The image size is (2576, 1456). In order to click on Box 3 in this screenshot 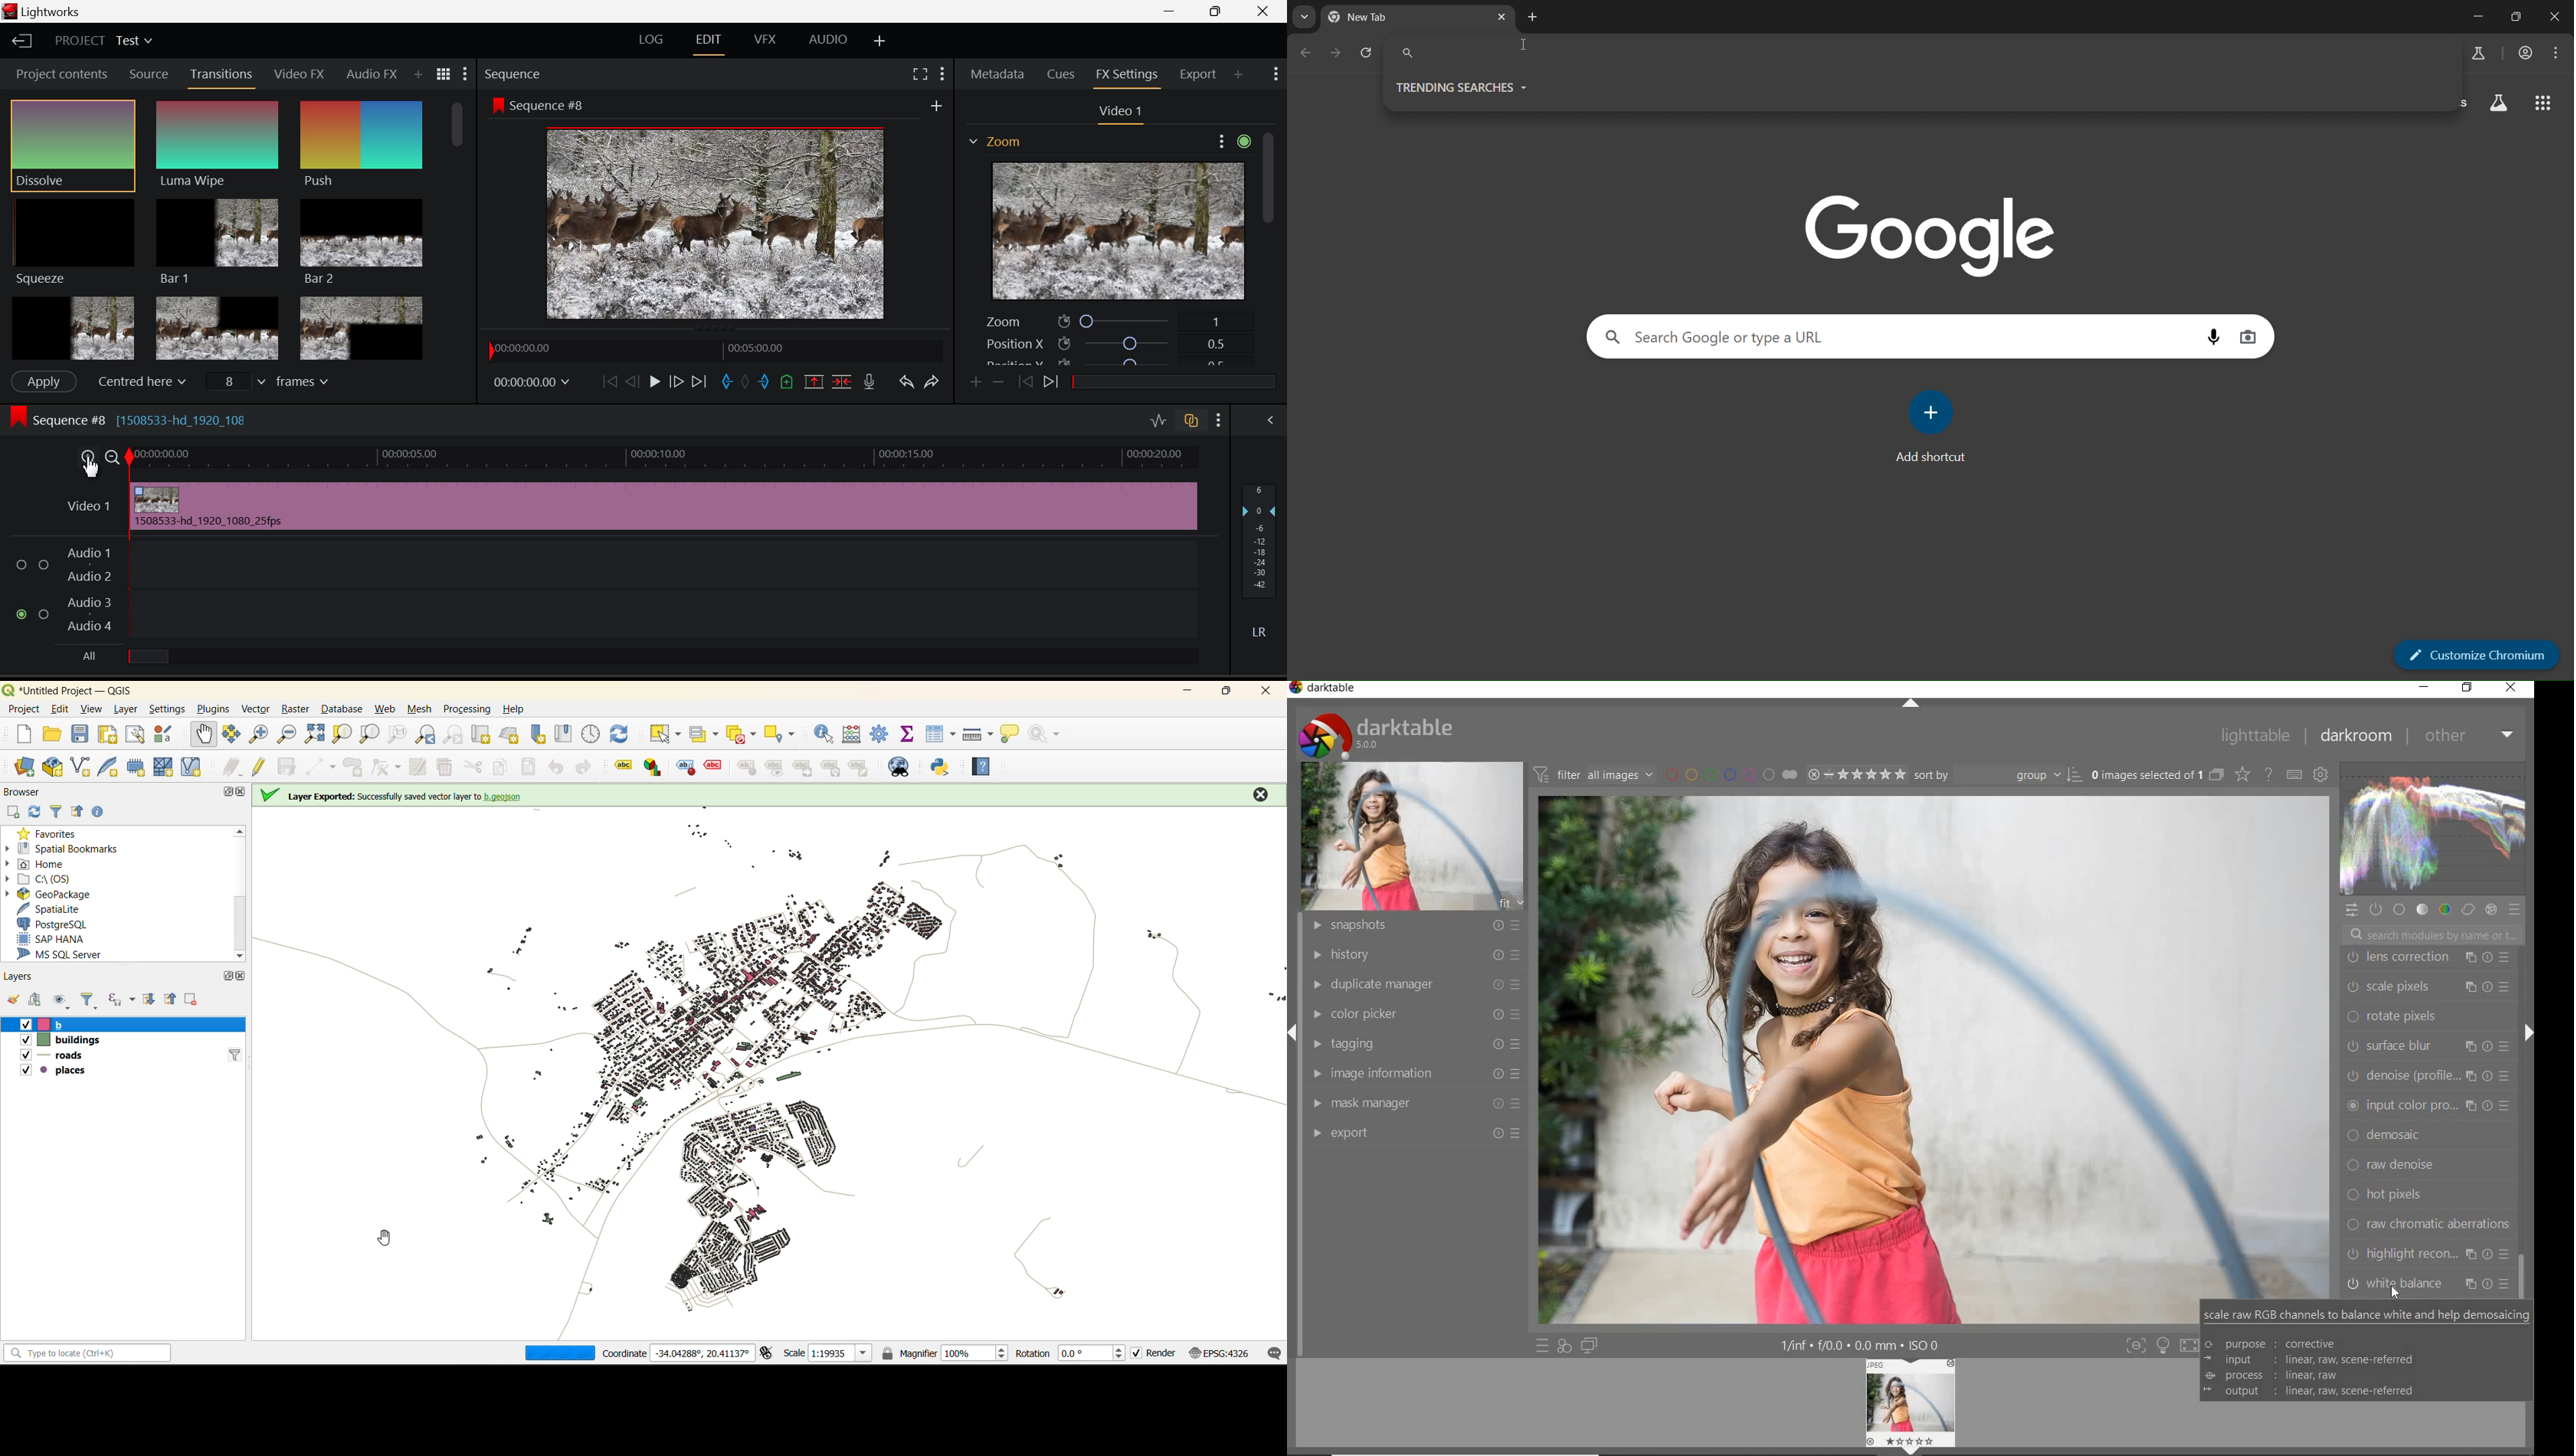, I will do `click(362, 328)`.